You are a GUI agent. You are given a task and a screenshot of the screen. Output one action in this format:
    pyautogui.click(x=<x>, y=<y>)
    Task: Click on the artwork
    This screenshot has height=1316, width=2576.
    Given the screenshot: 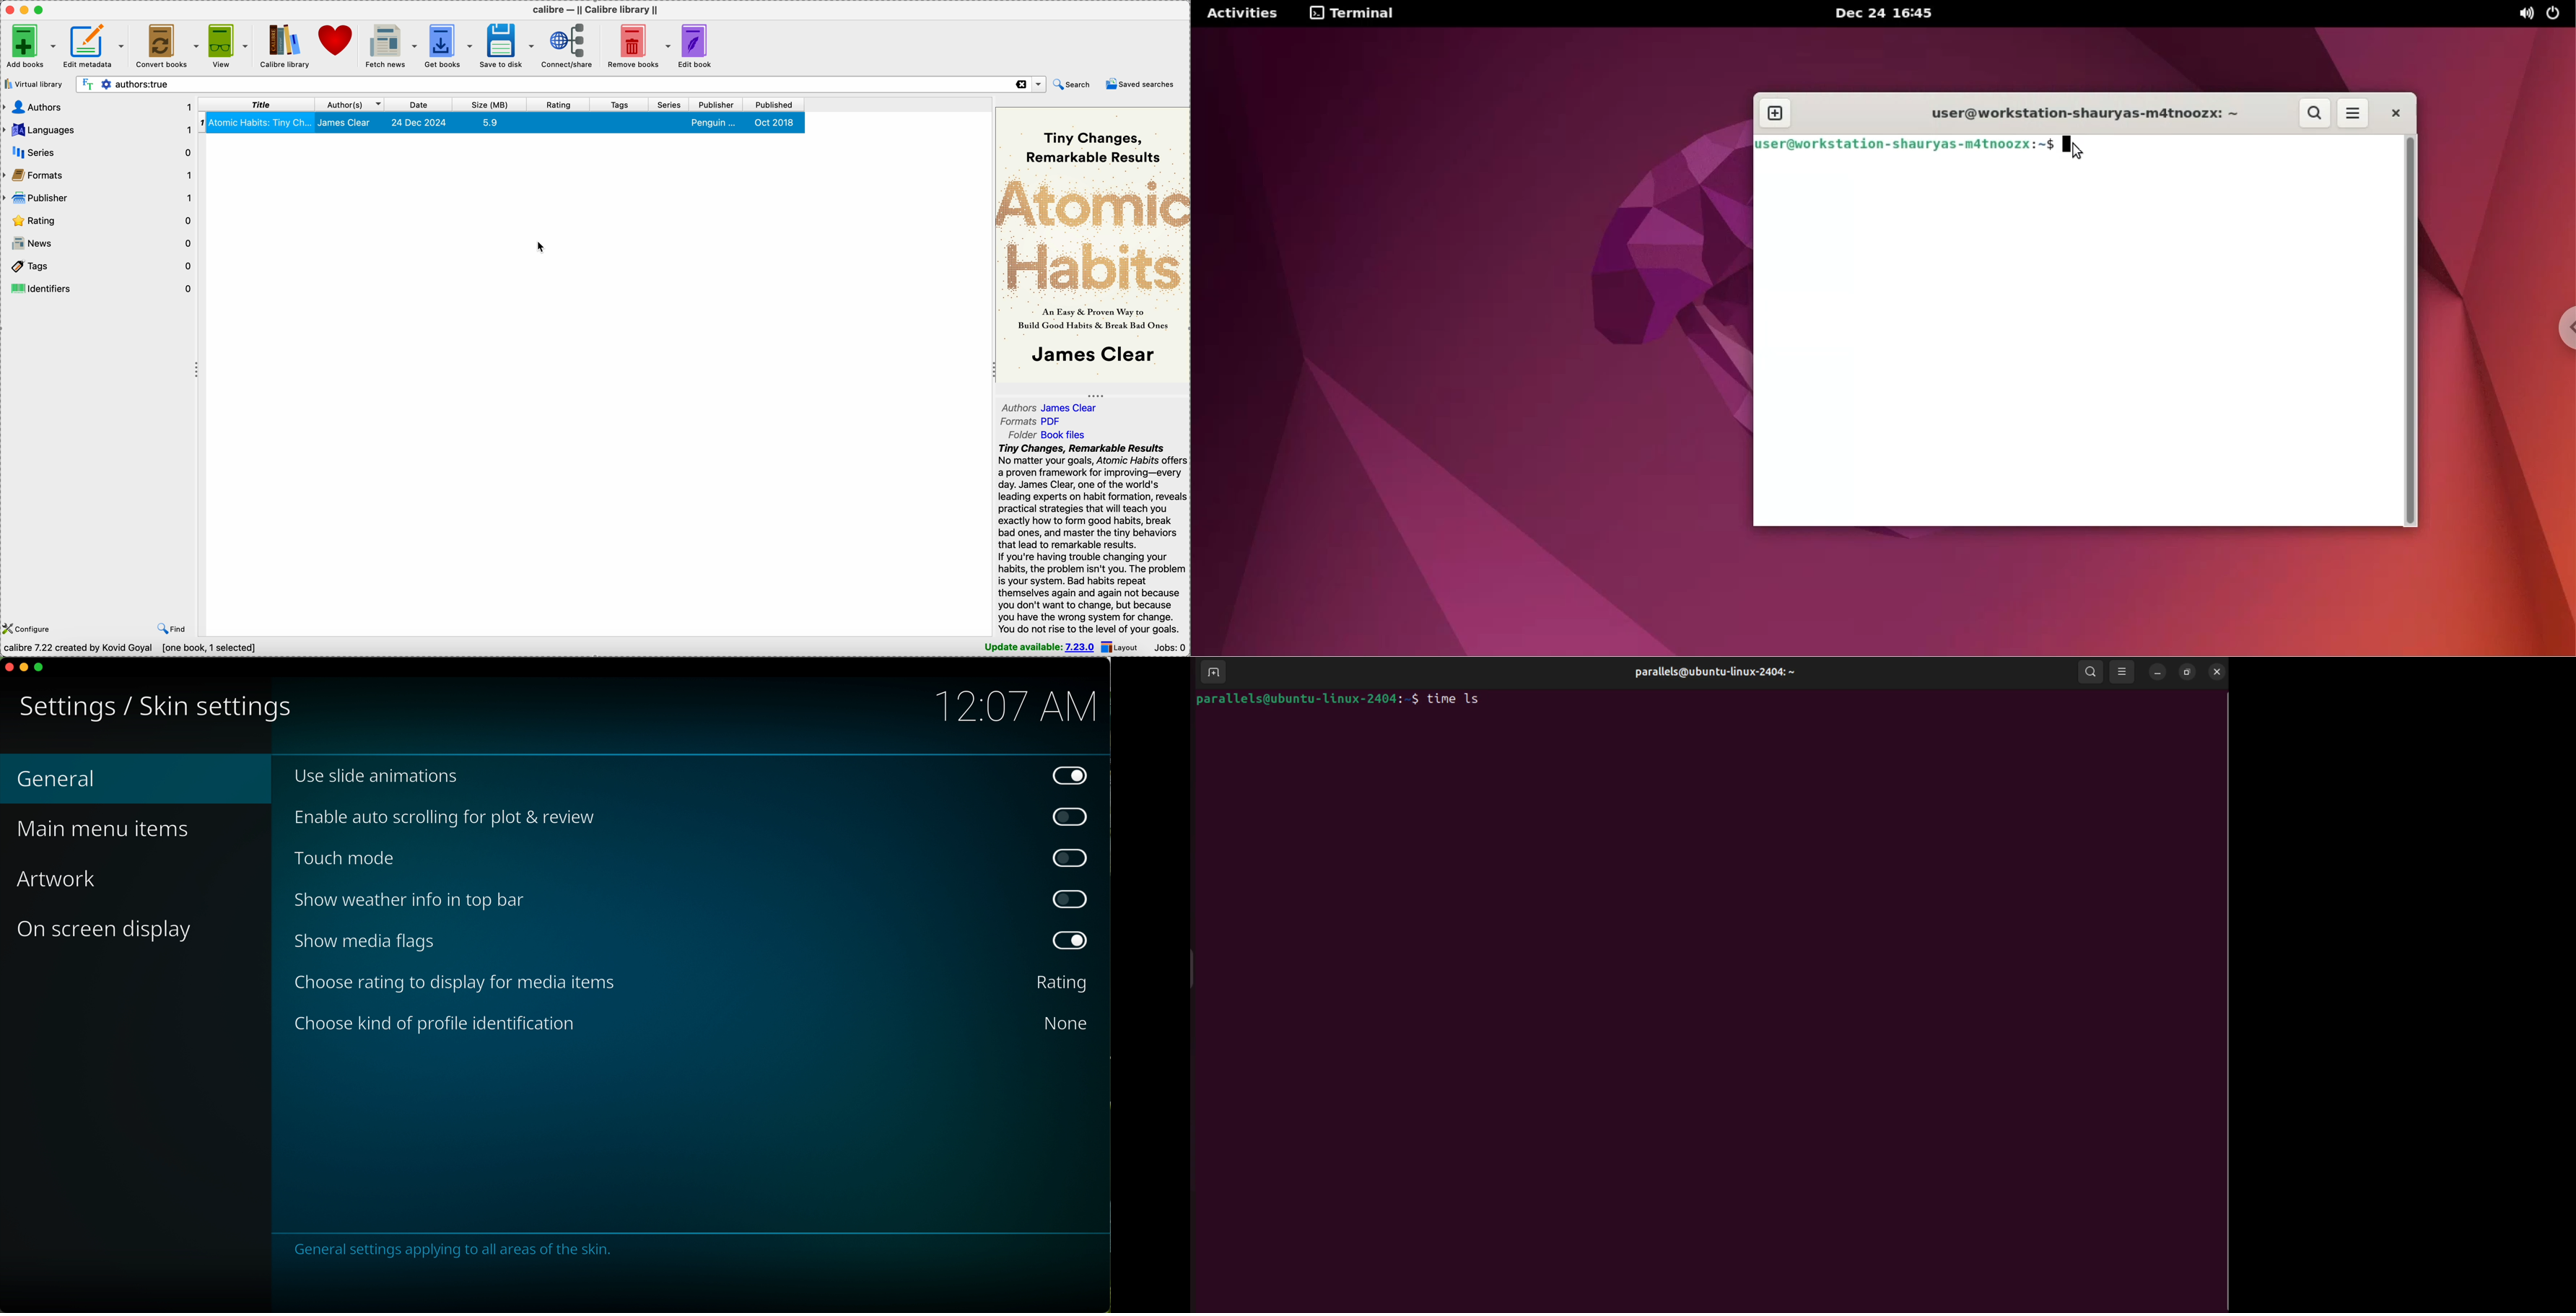 What is the action you would take?
    pyautogui.click(x=58, y=882)
    